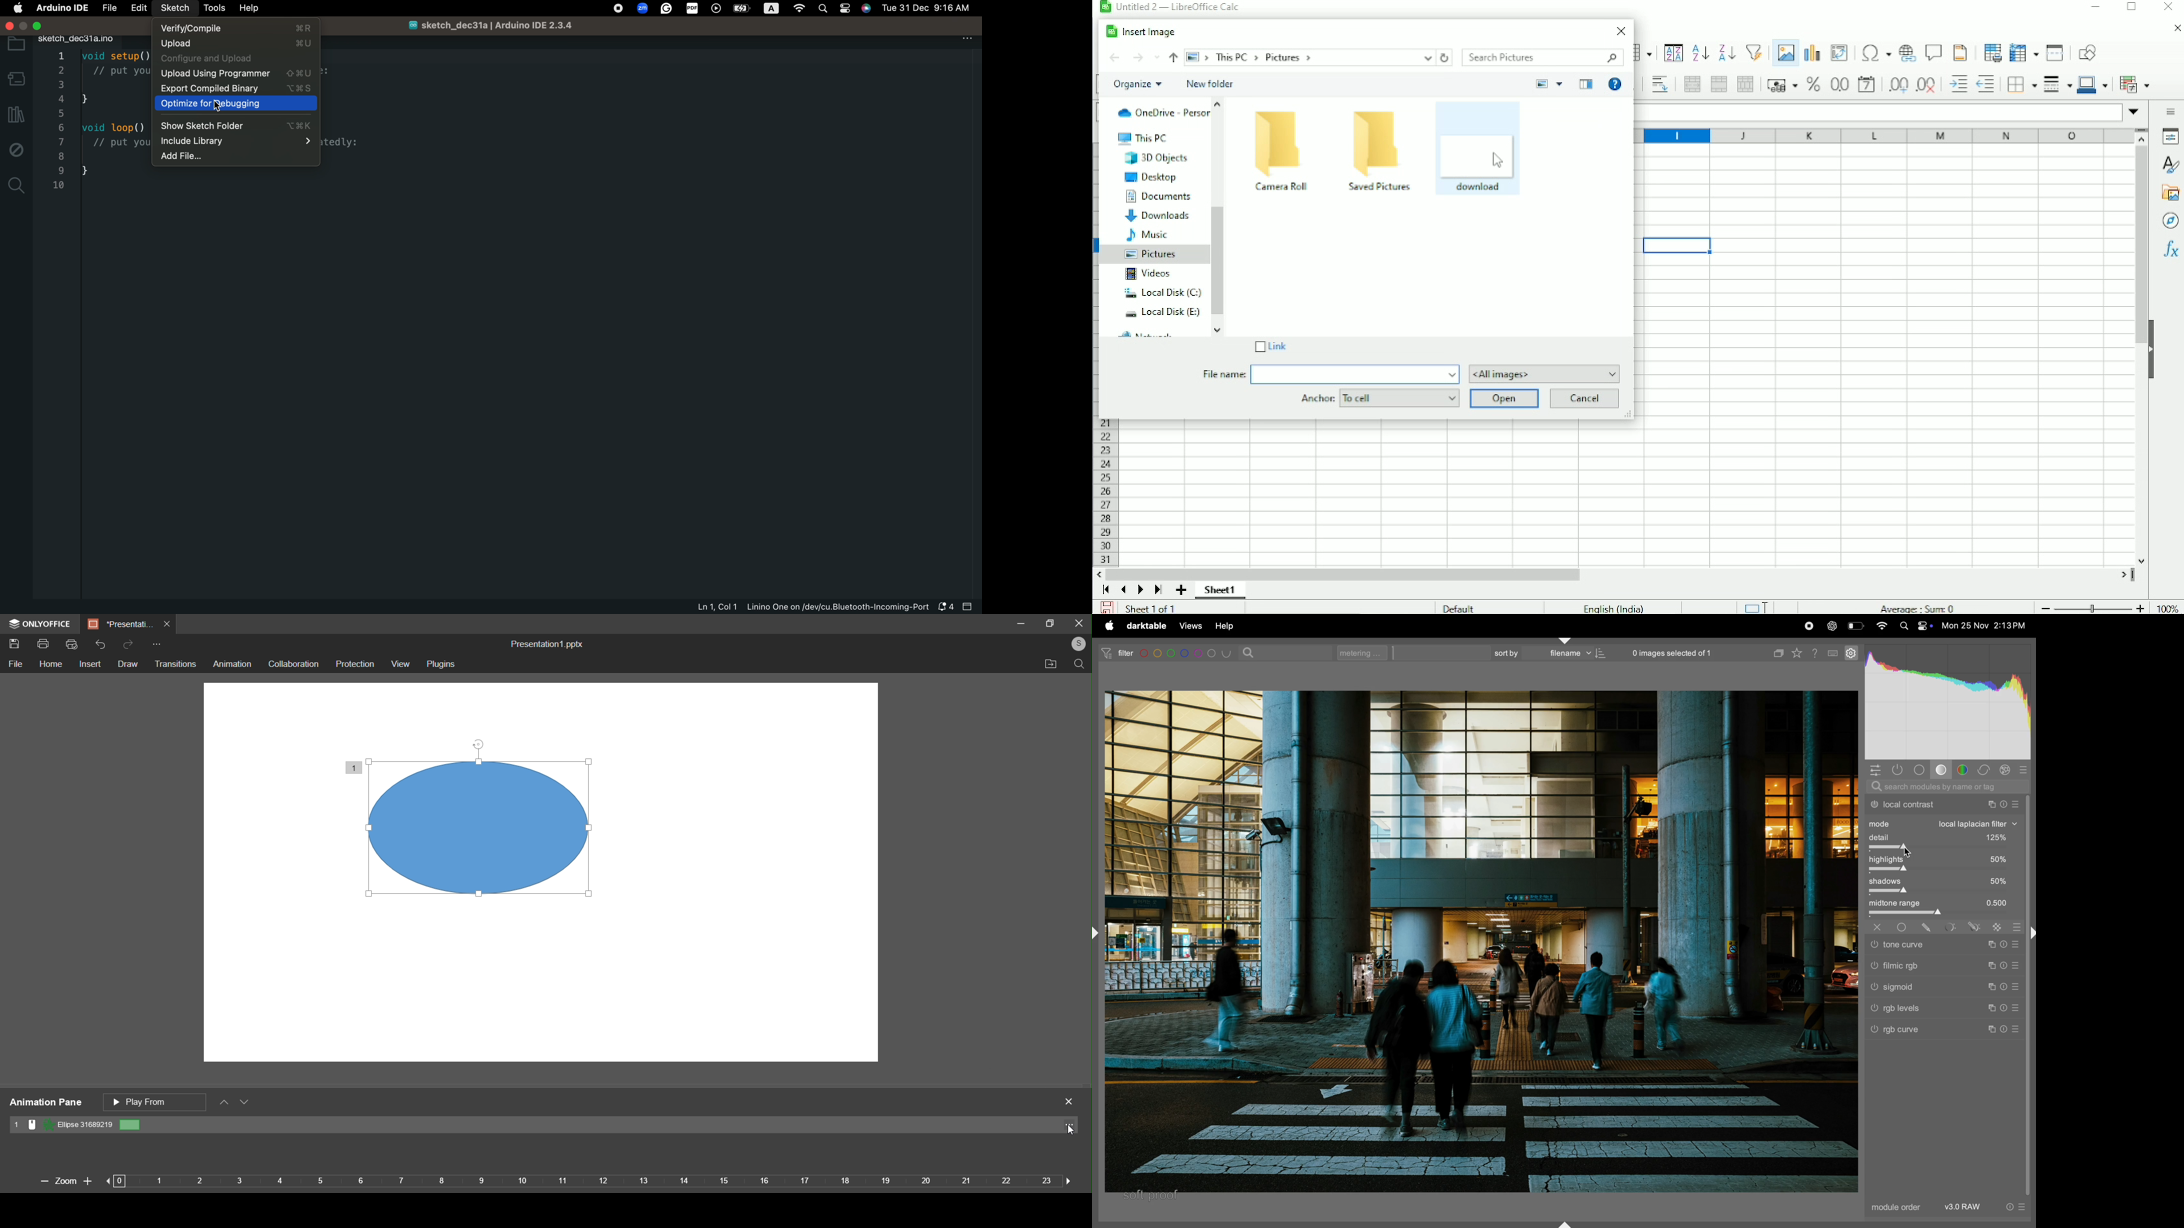  I want to click on Organize, so click(1139, 85).